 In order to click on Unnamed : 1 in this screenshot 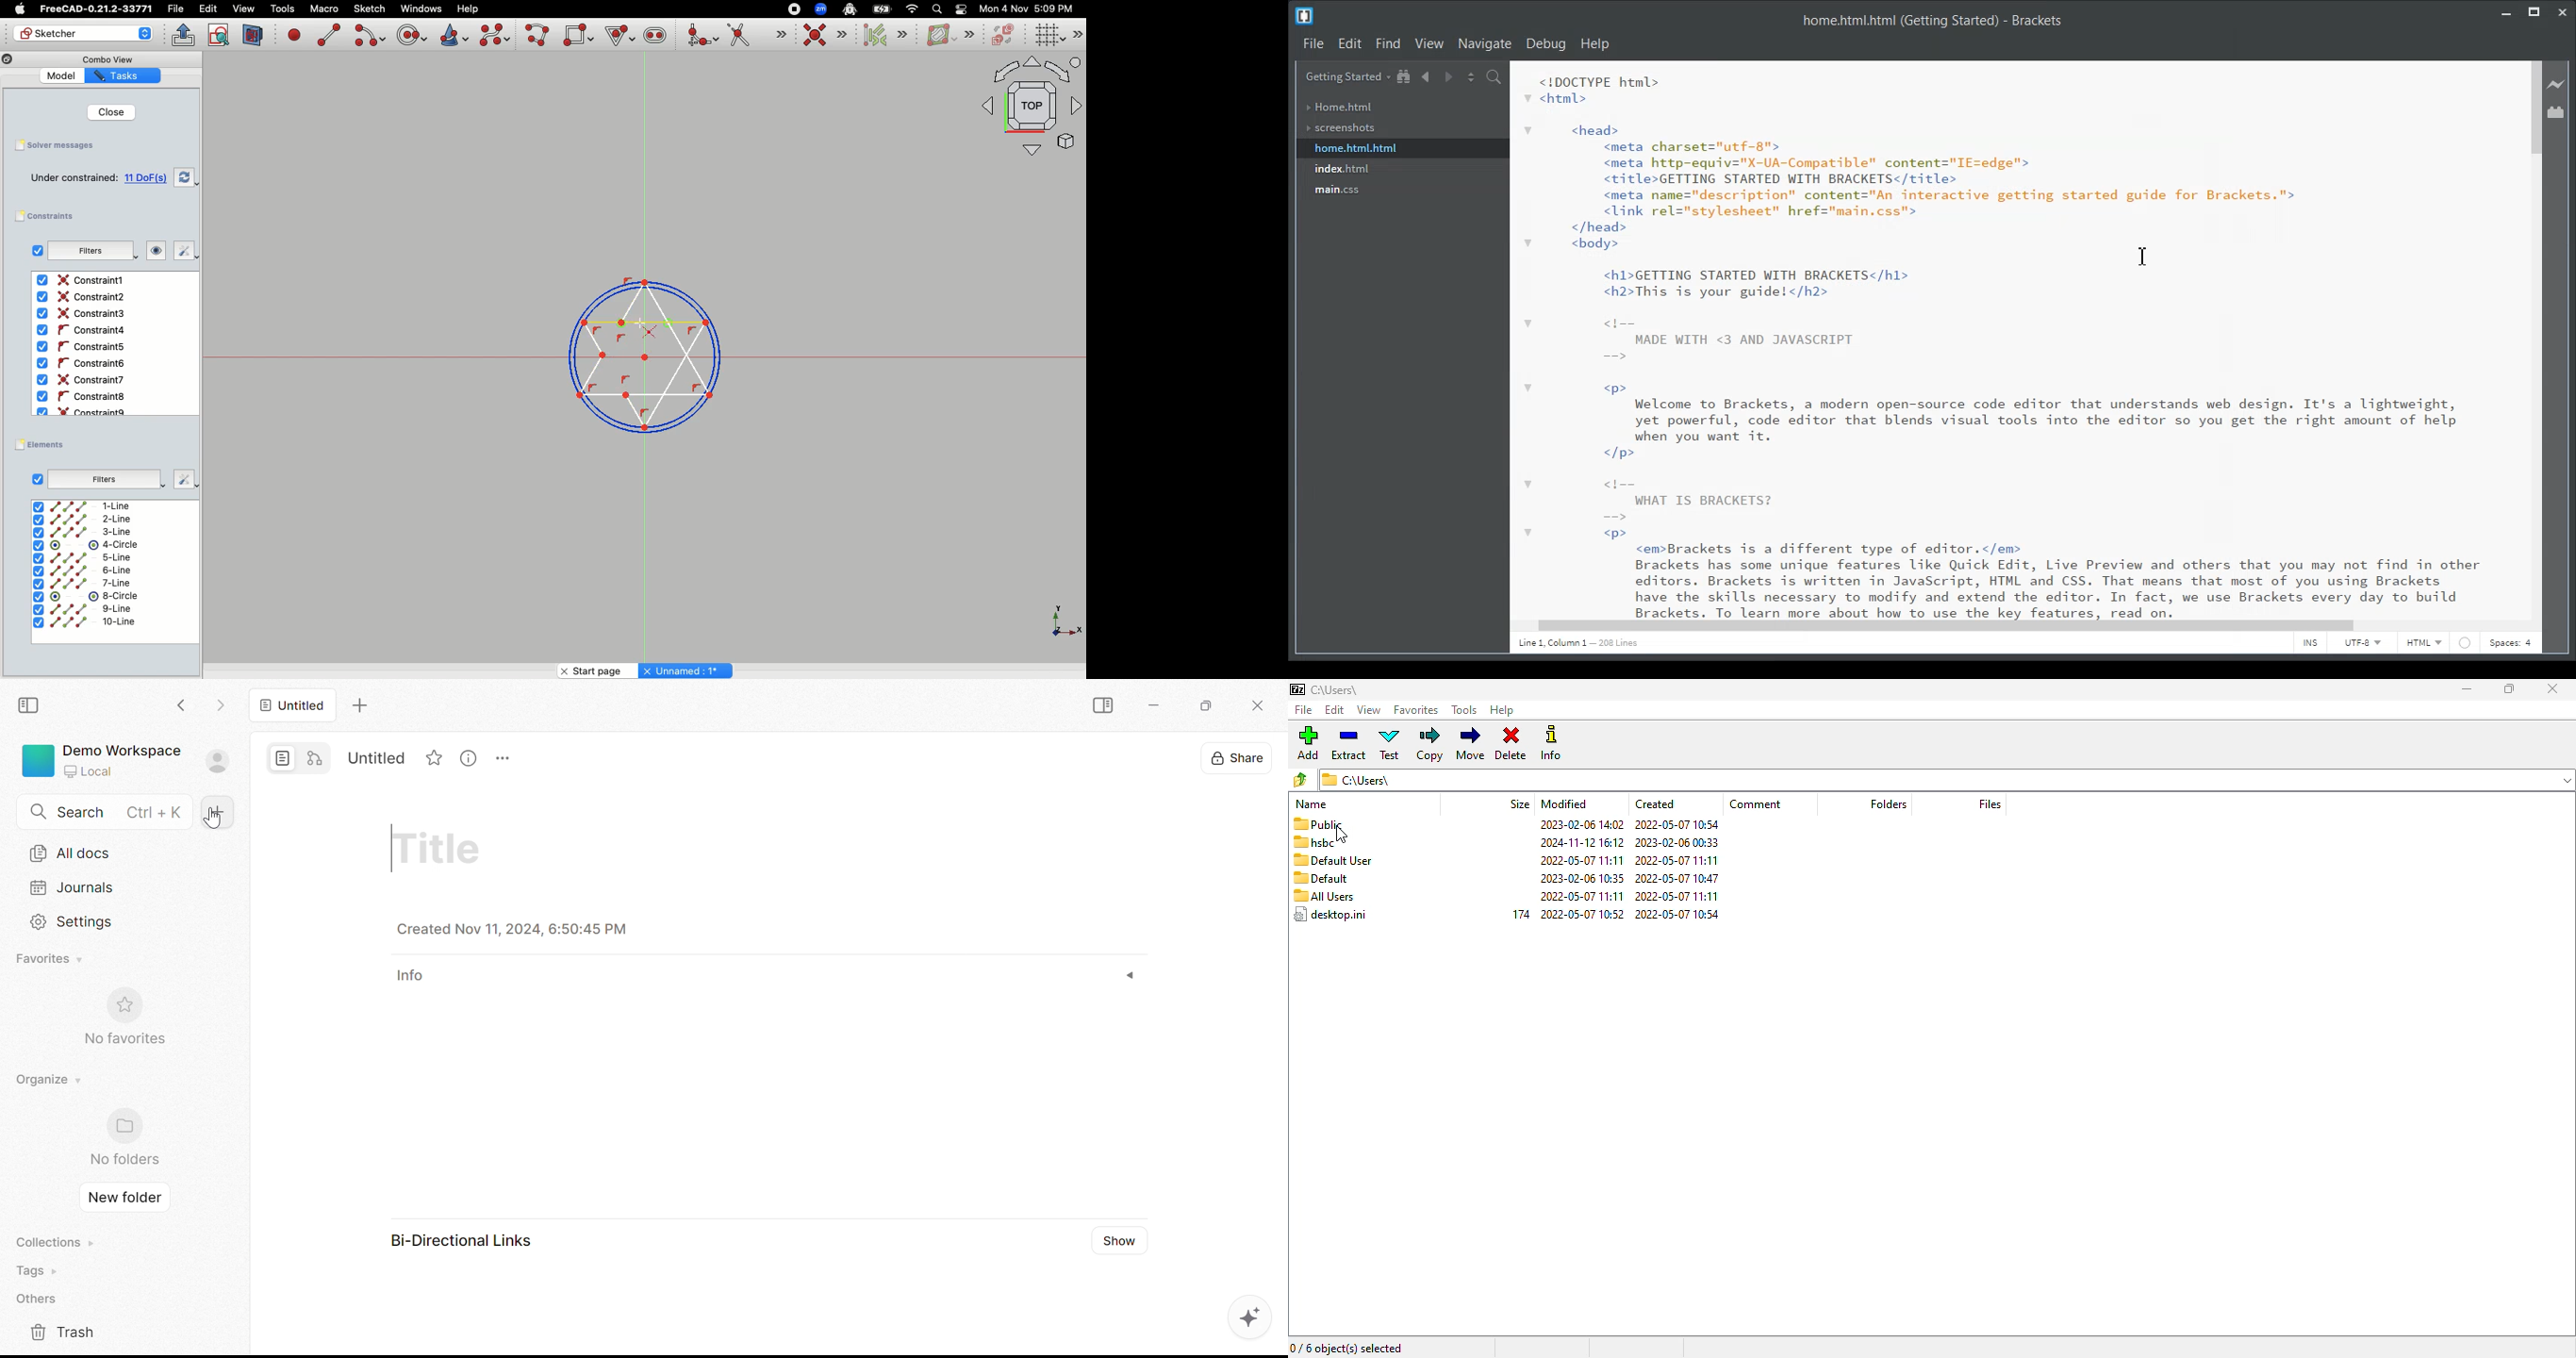, I will do `click(685, 668)`.